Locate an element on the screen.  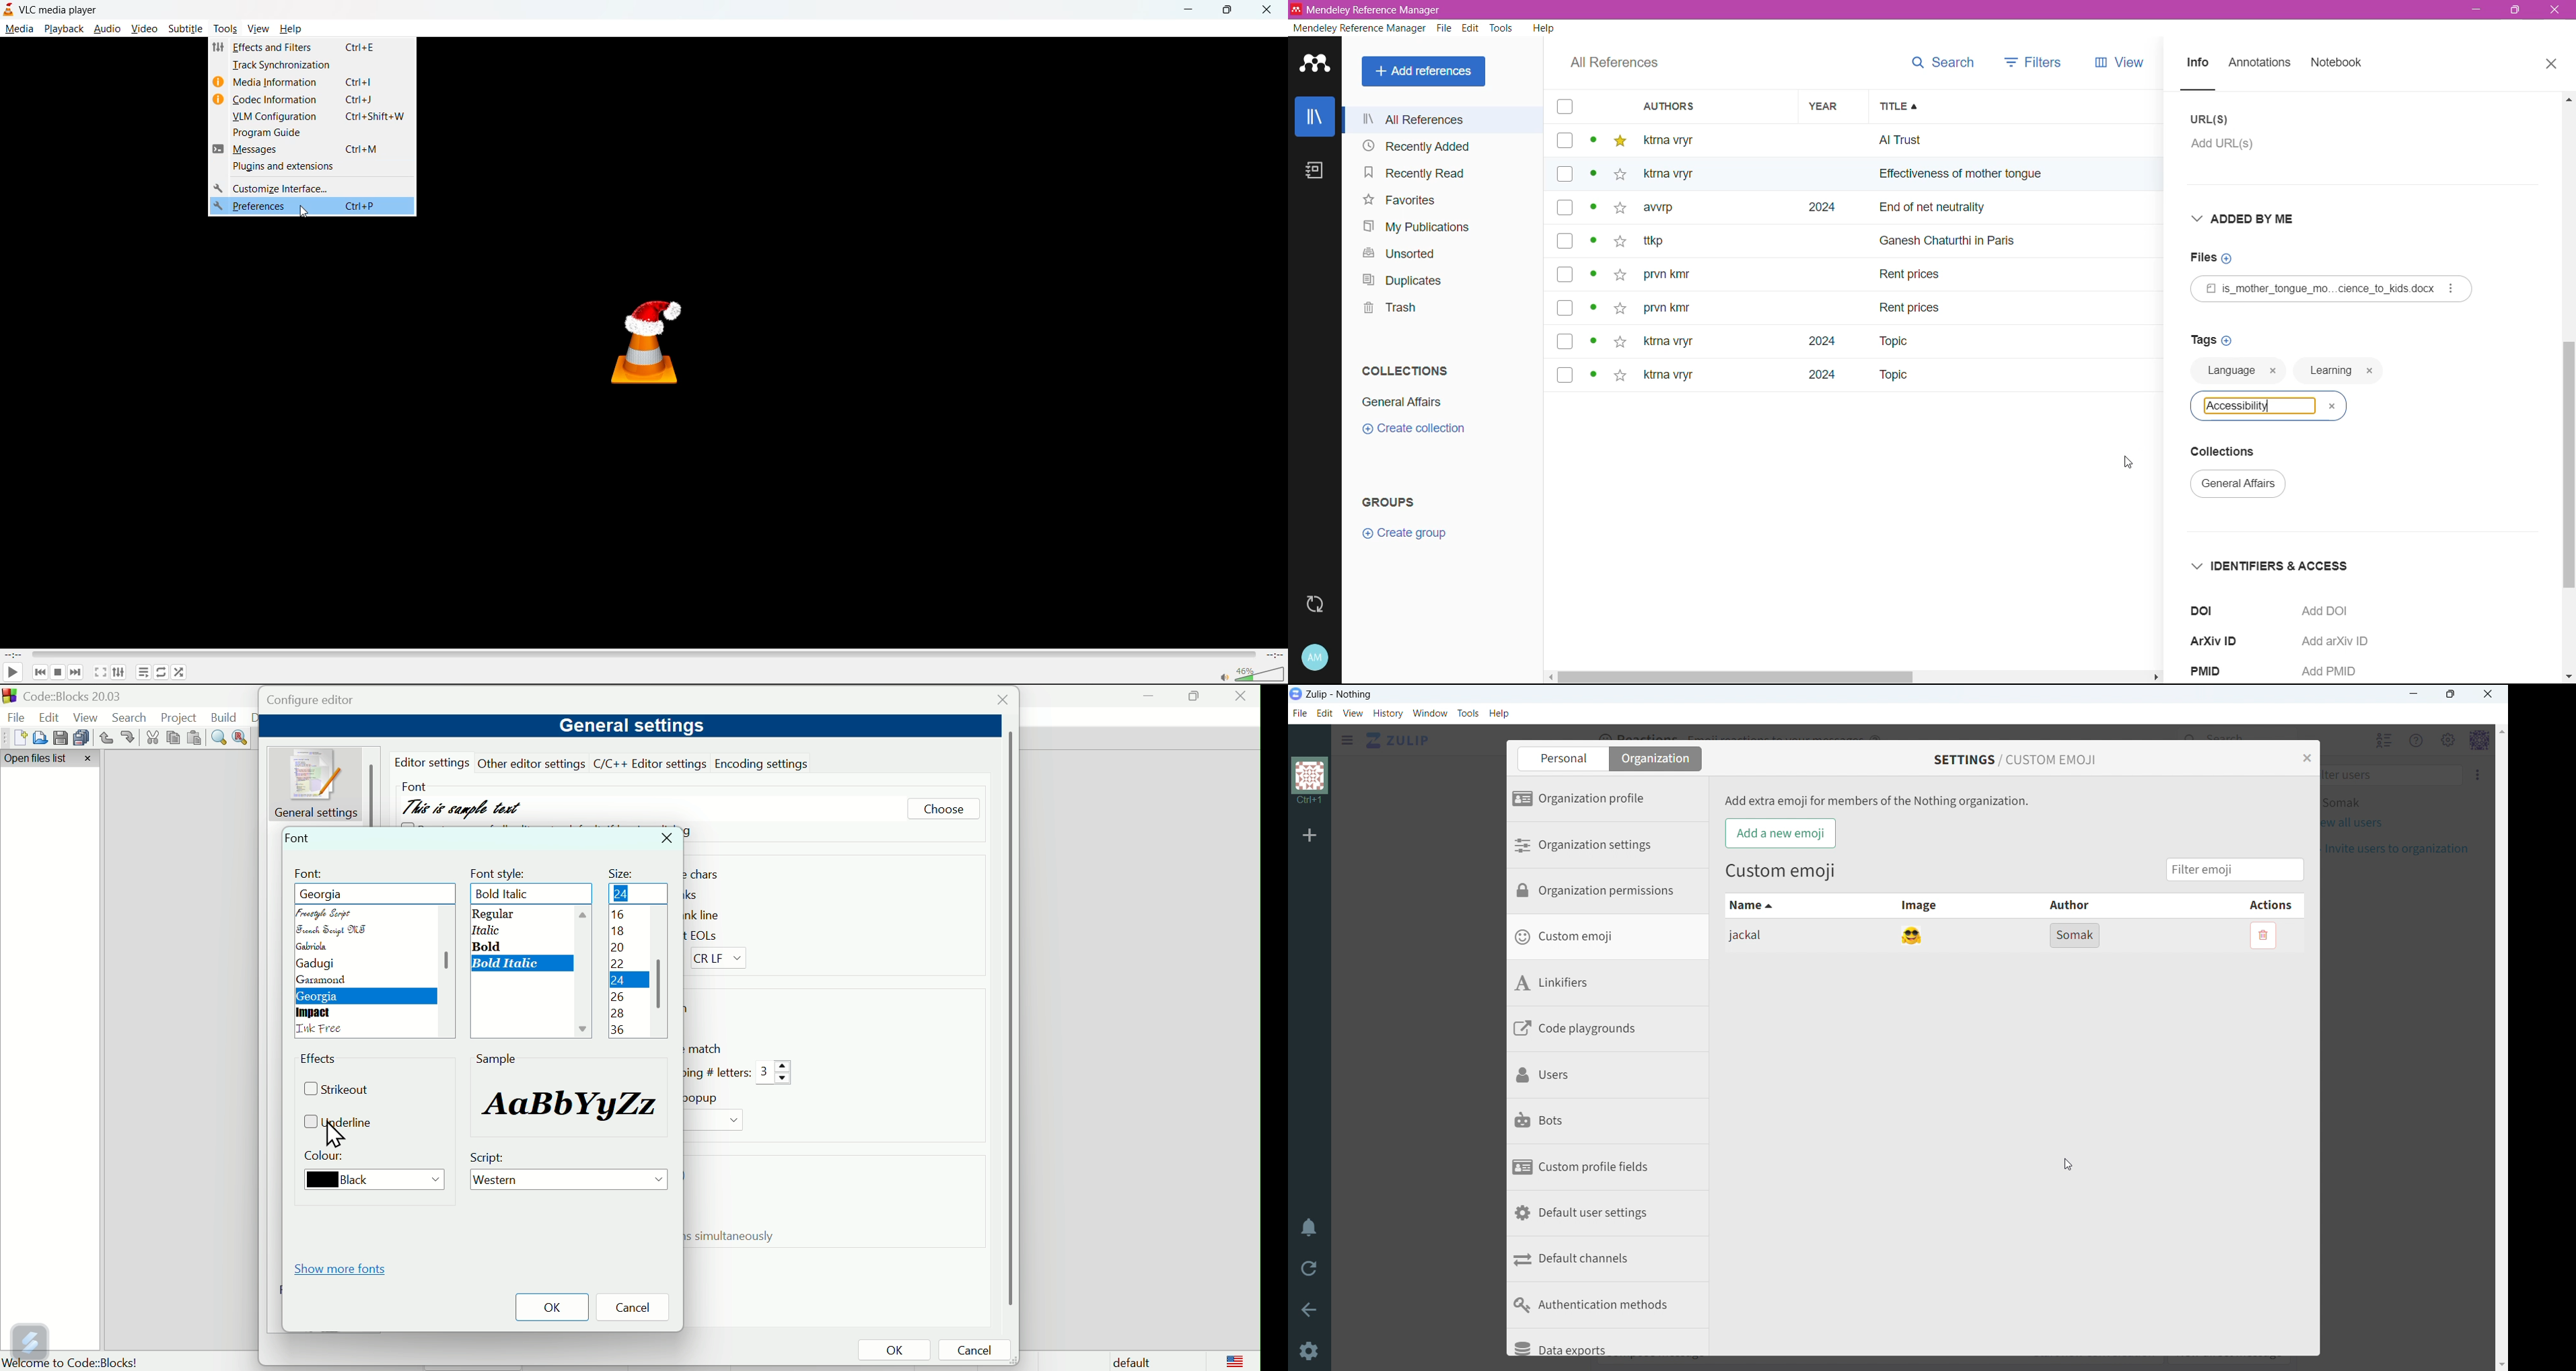
invite users is located at coordinates (2403, 849).